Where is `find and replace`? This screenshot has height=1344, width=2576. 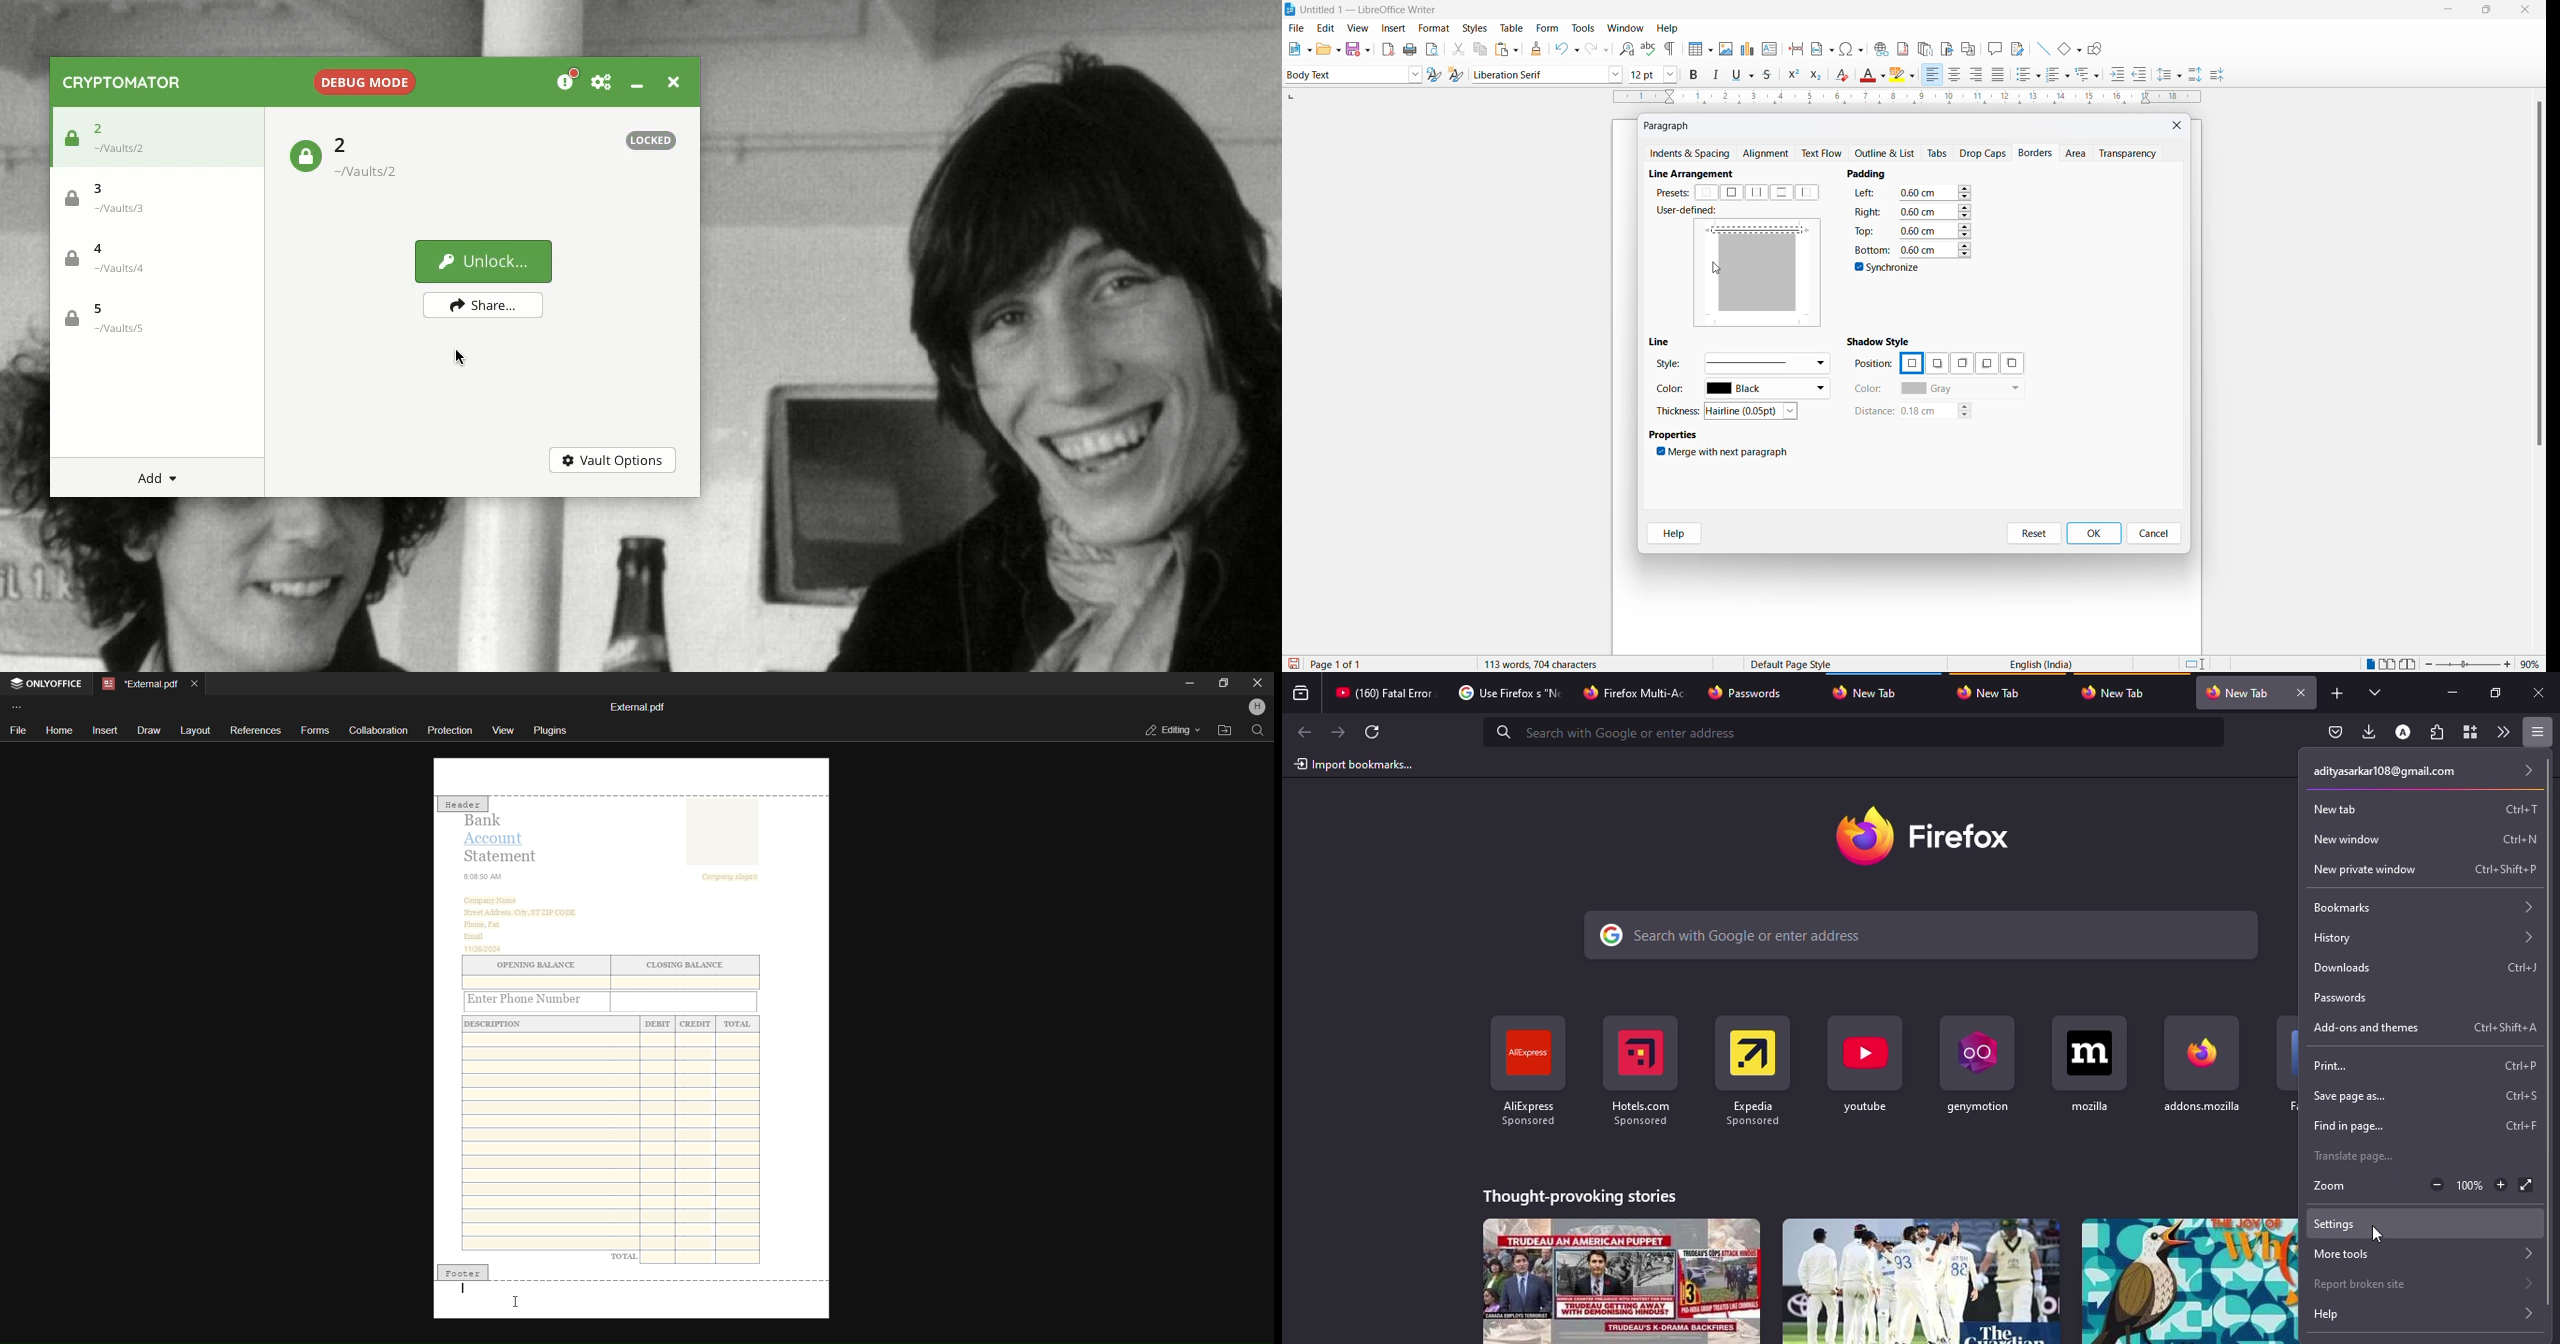
find and replace is located at coordinates (1625, 47).